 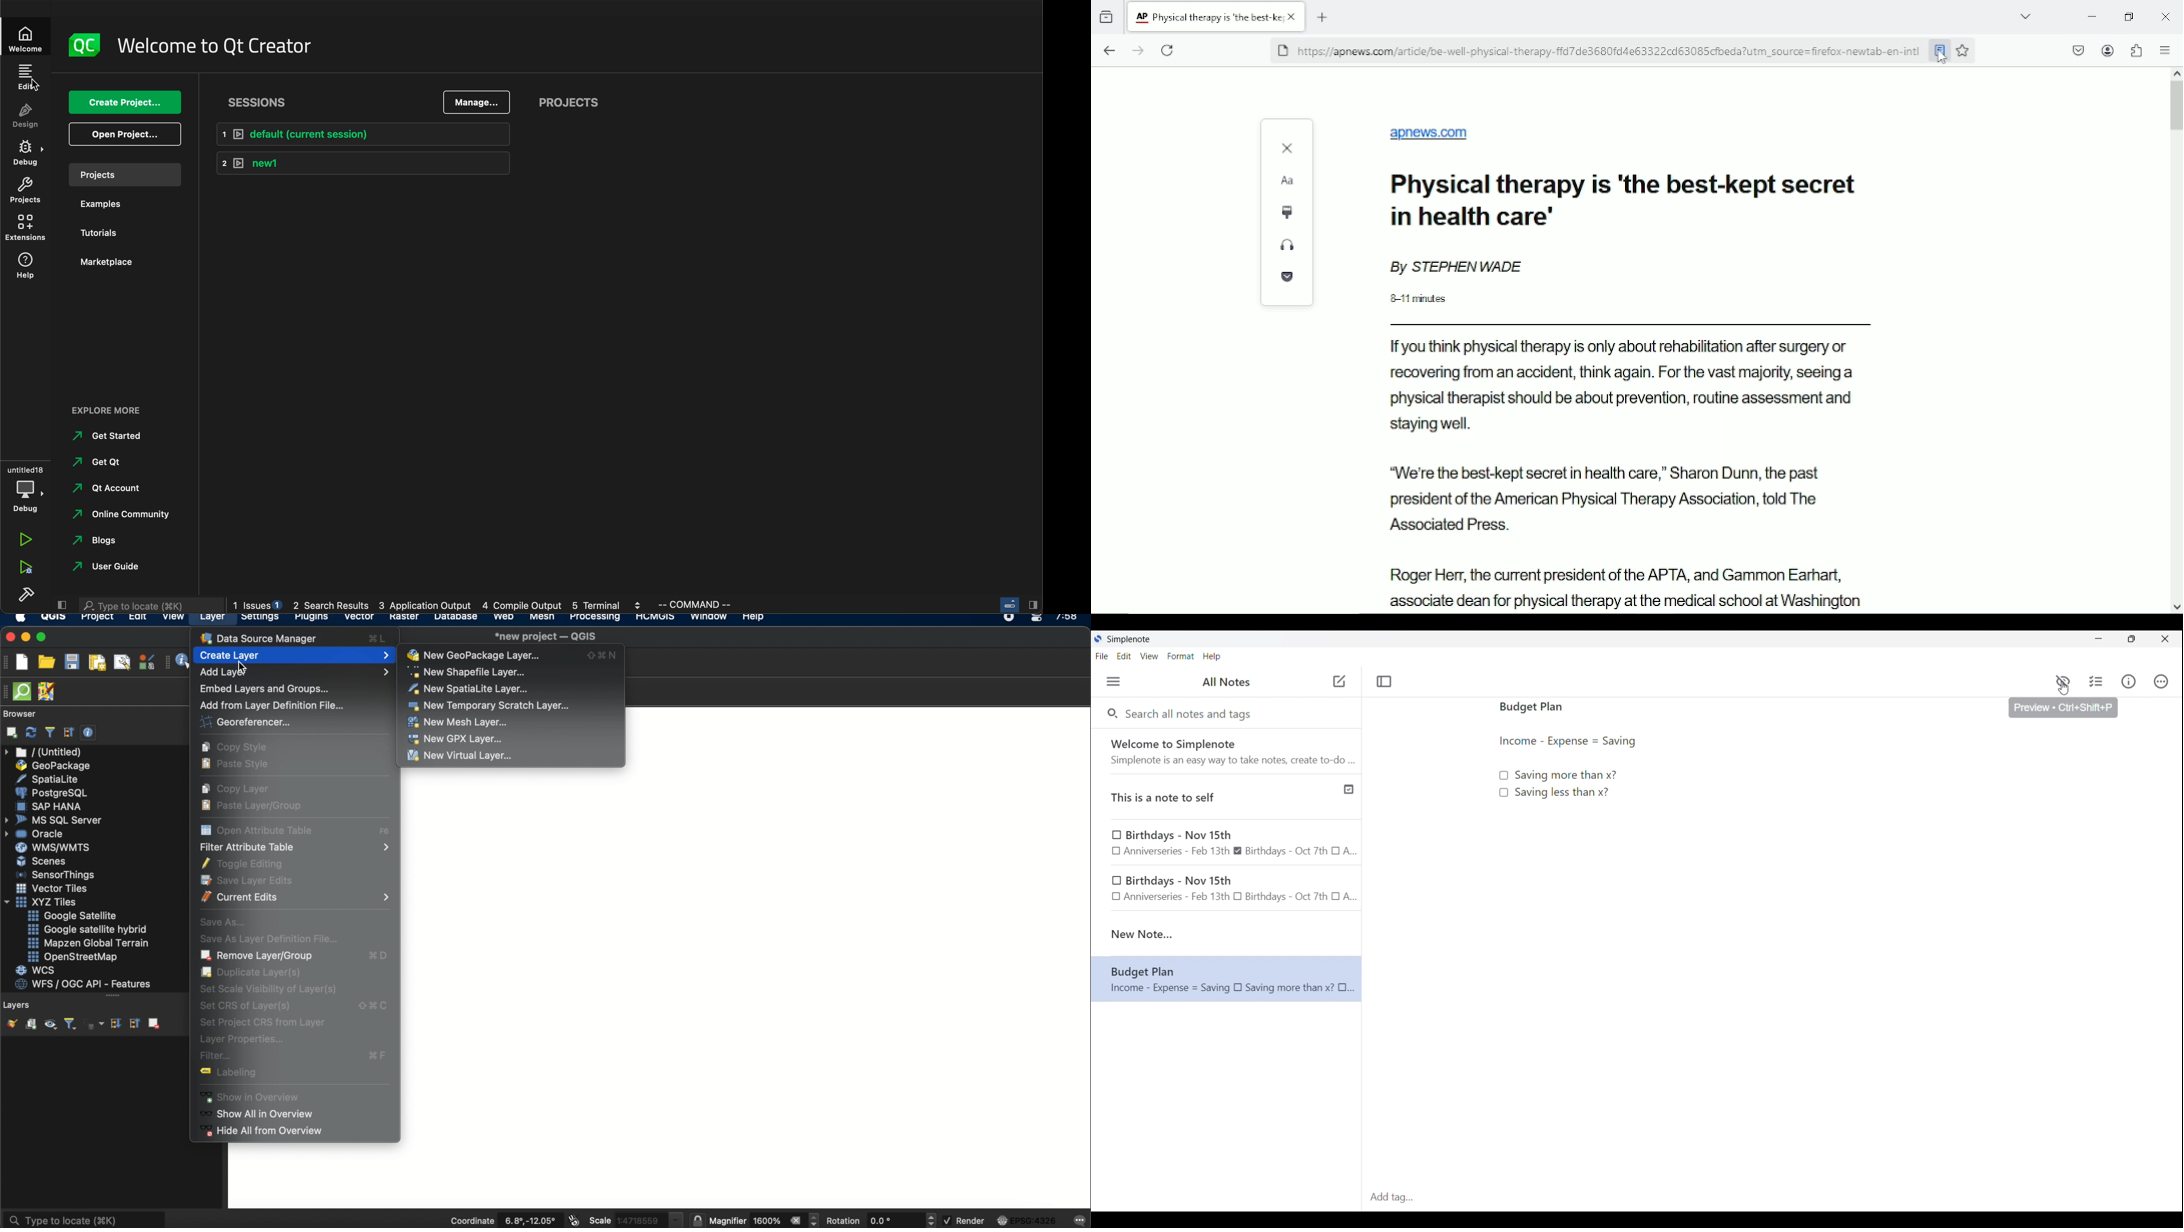 What do you see at coordinates (542, 619) in the screenshot?
I see `mesh` at bounding box center [542, 619].